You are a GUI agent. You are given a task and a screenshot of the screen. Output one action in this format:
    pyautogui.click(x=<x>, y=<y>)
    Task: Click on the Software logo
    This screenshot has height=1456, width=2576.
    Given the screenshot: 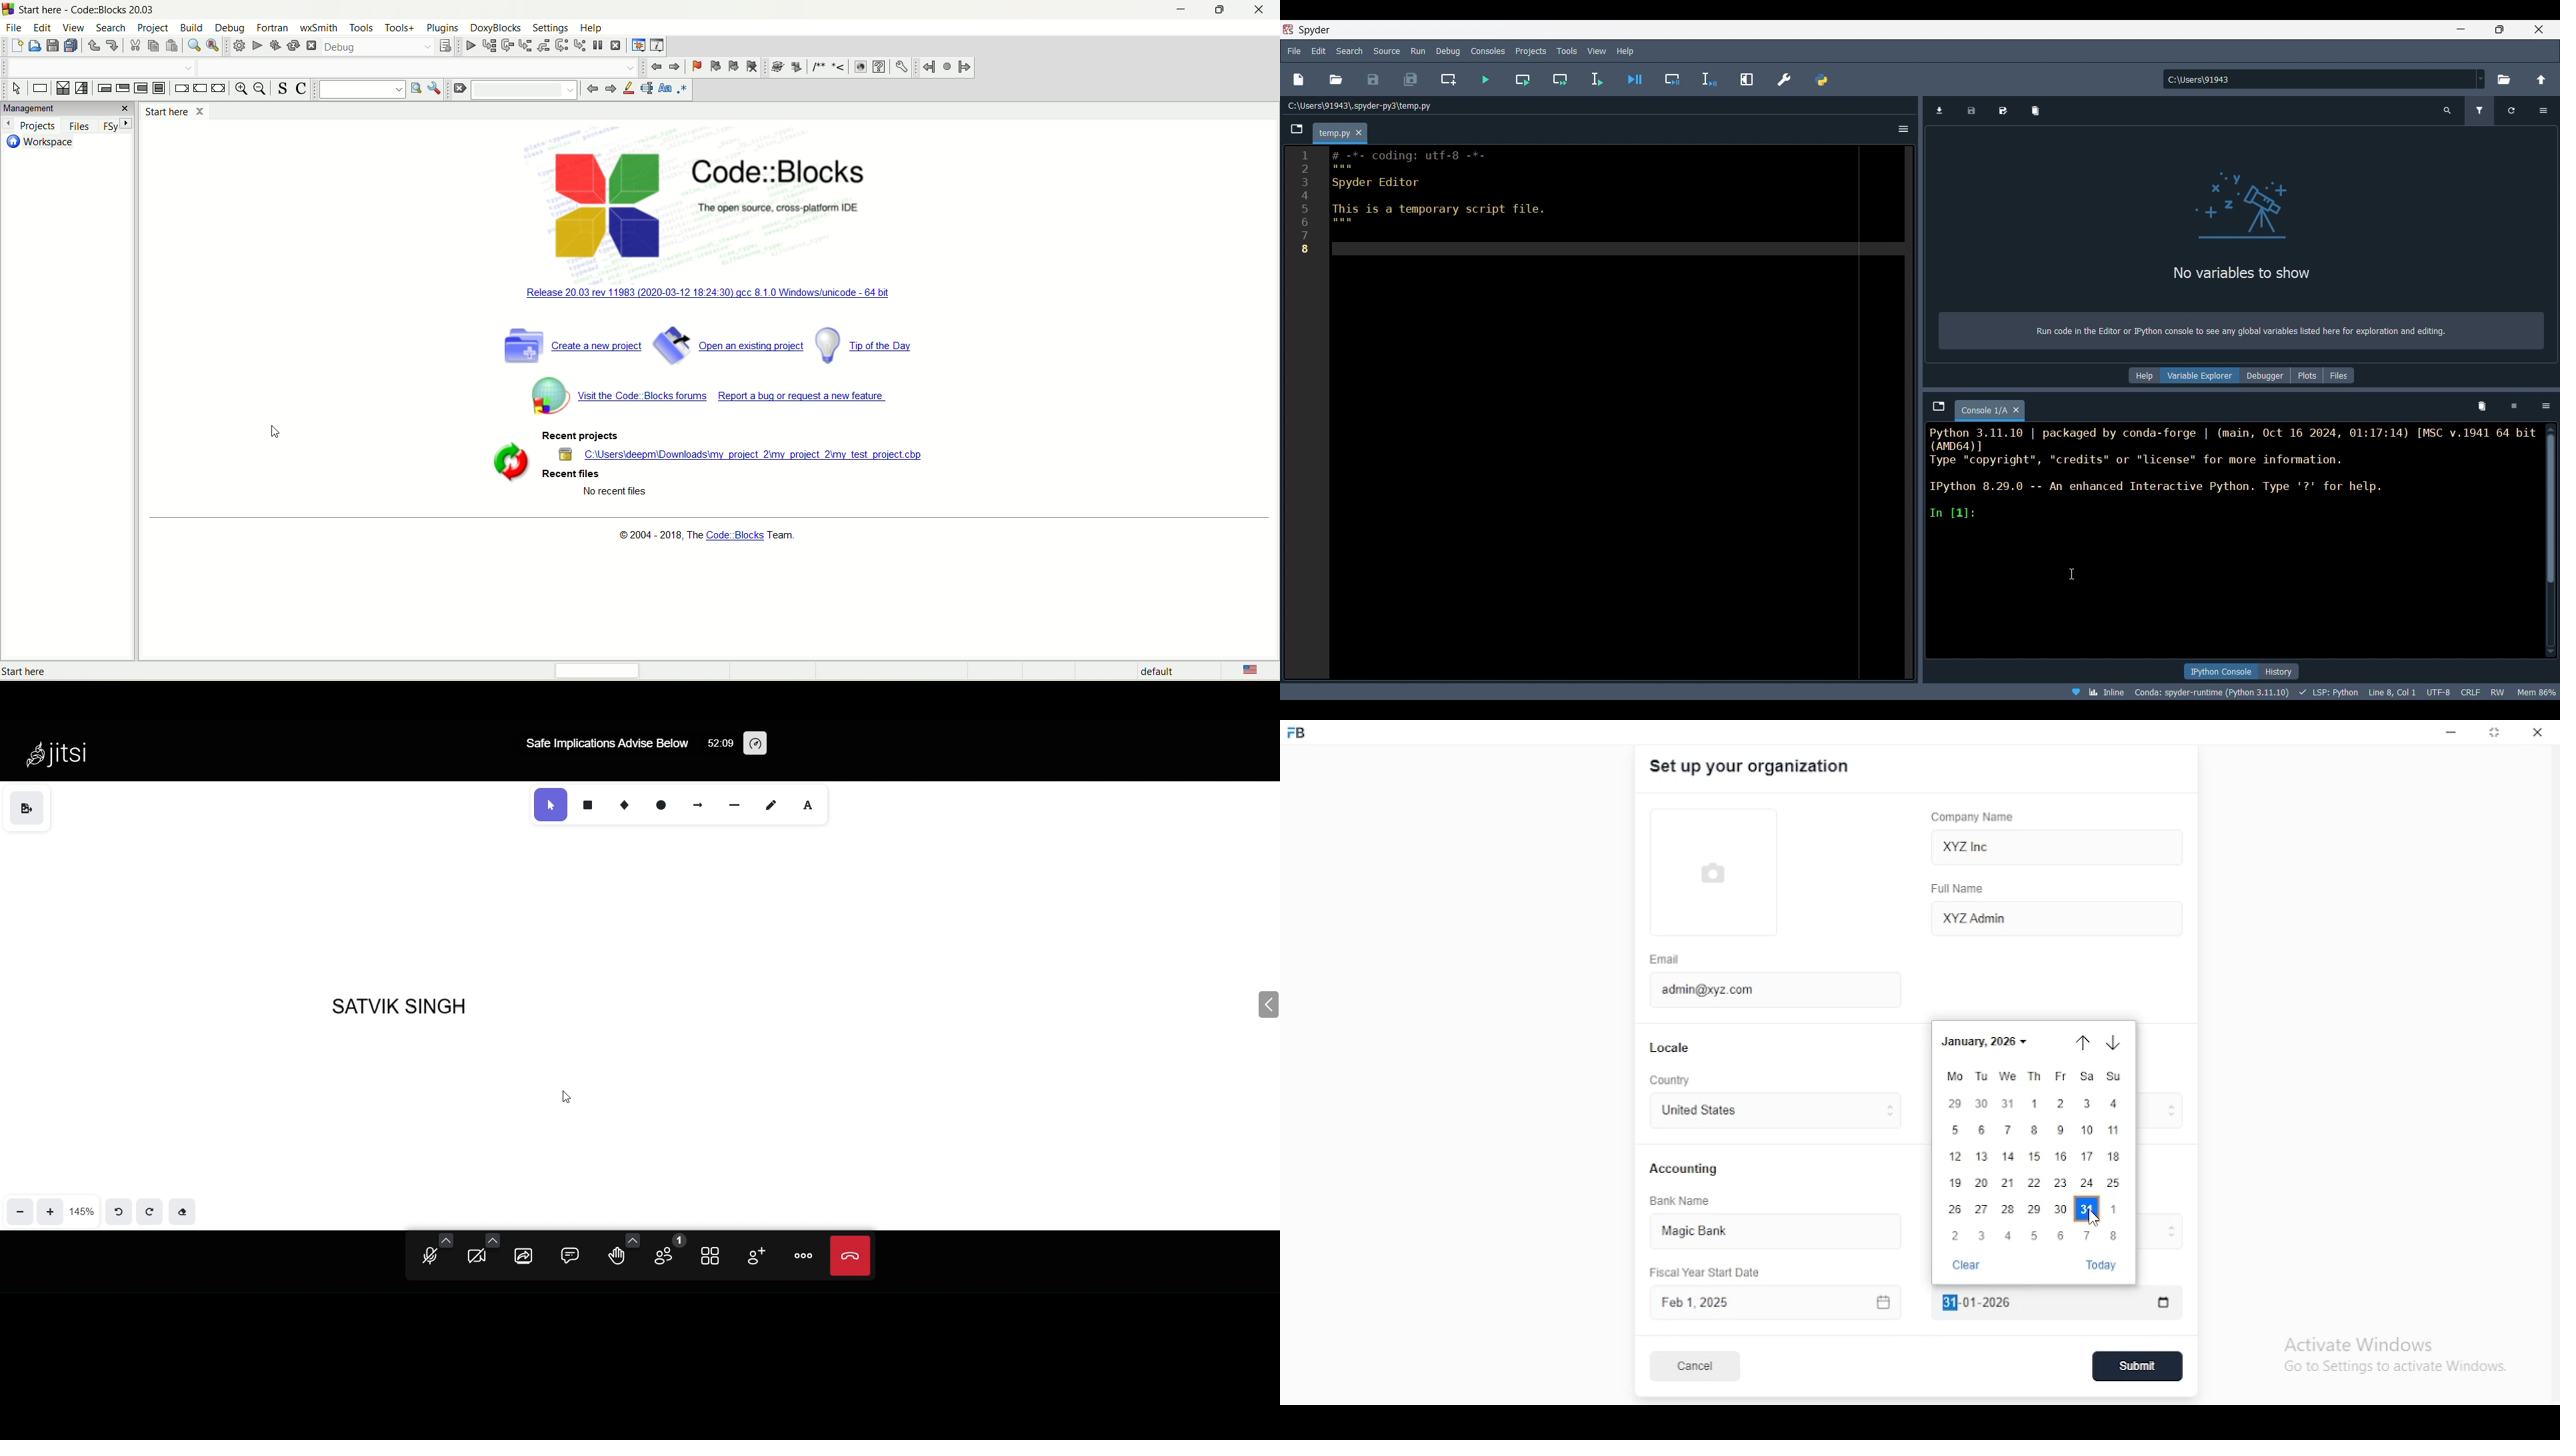 What is the action you would take?
    pyautogui.click(x=1288, y=29)
    